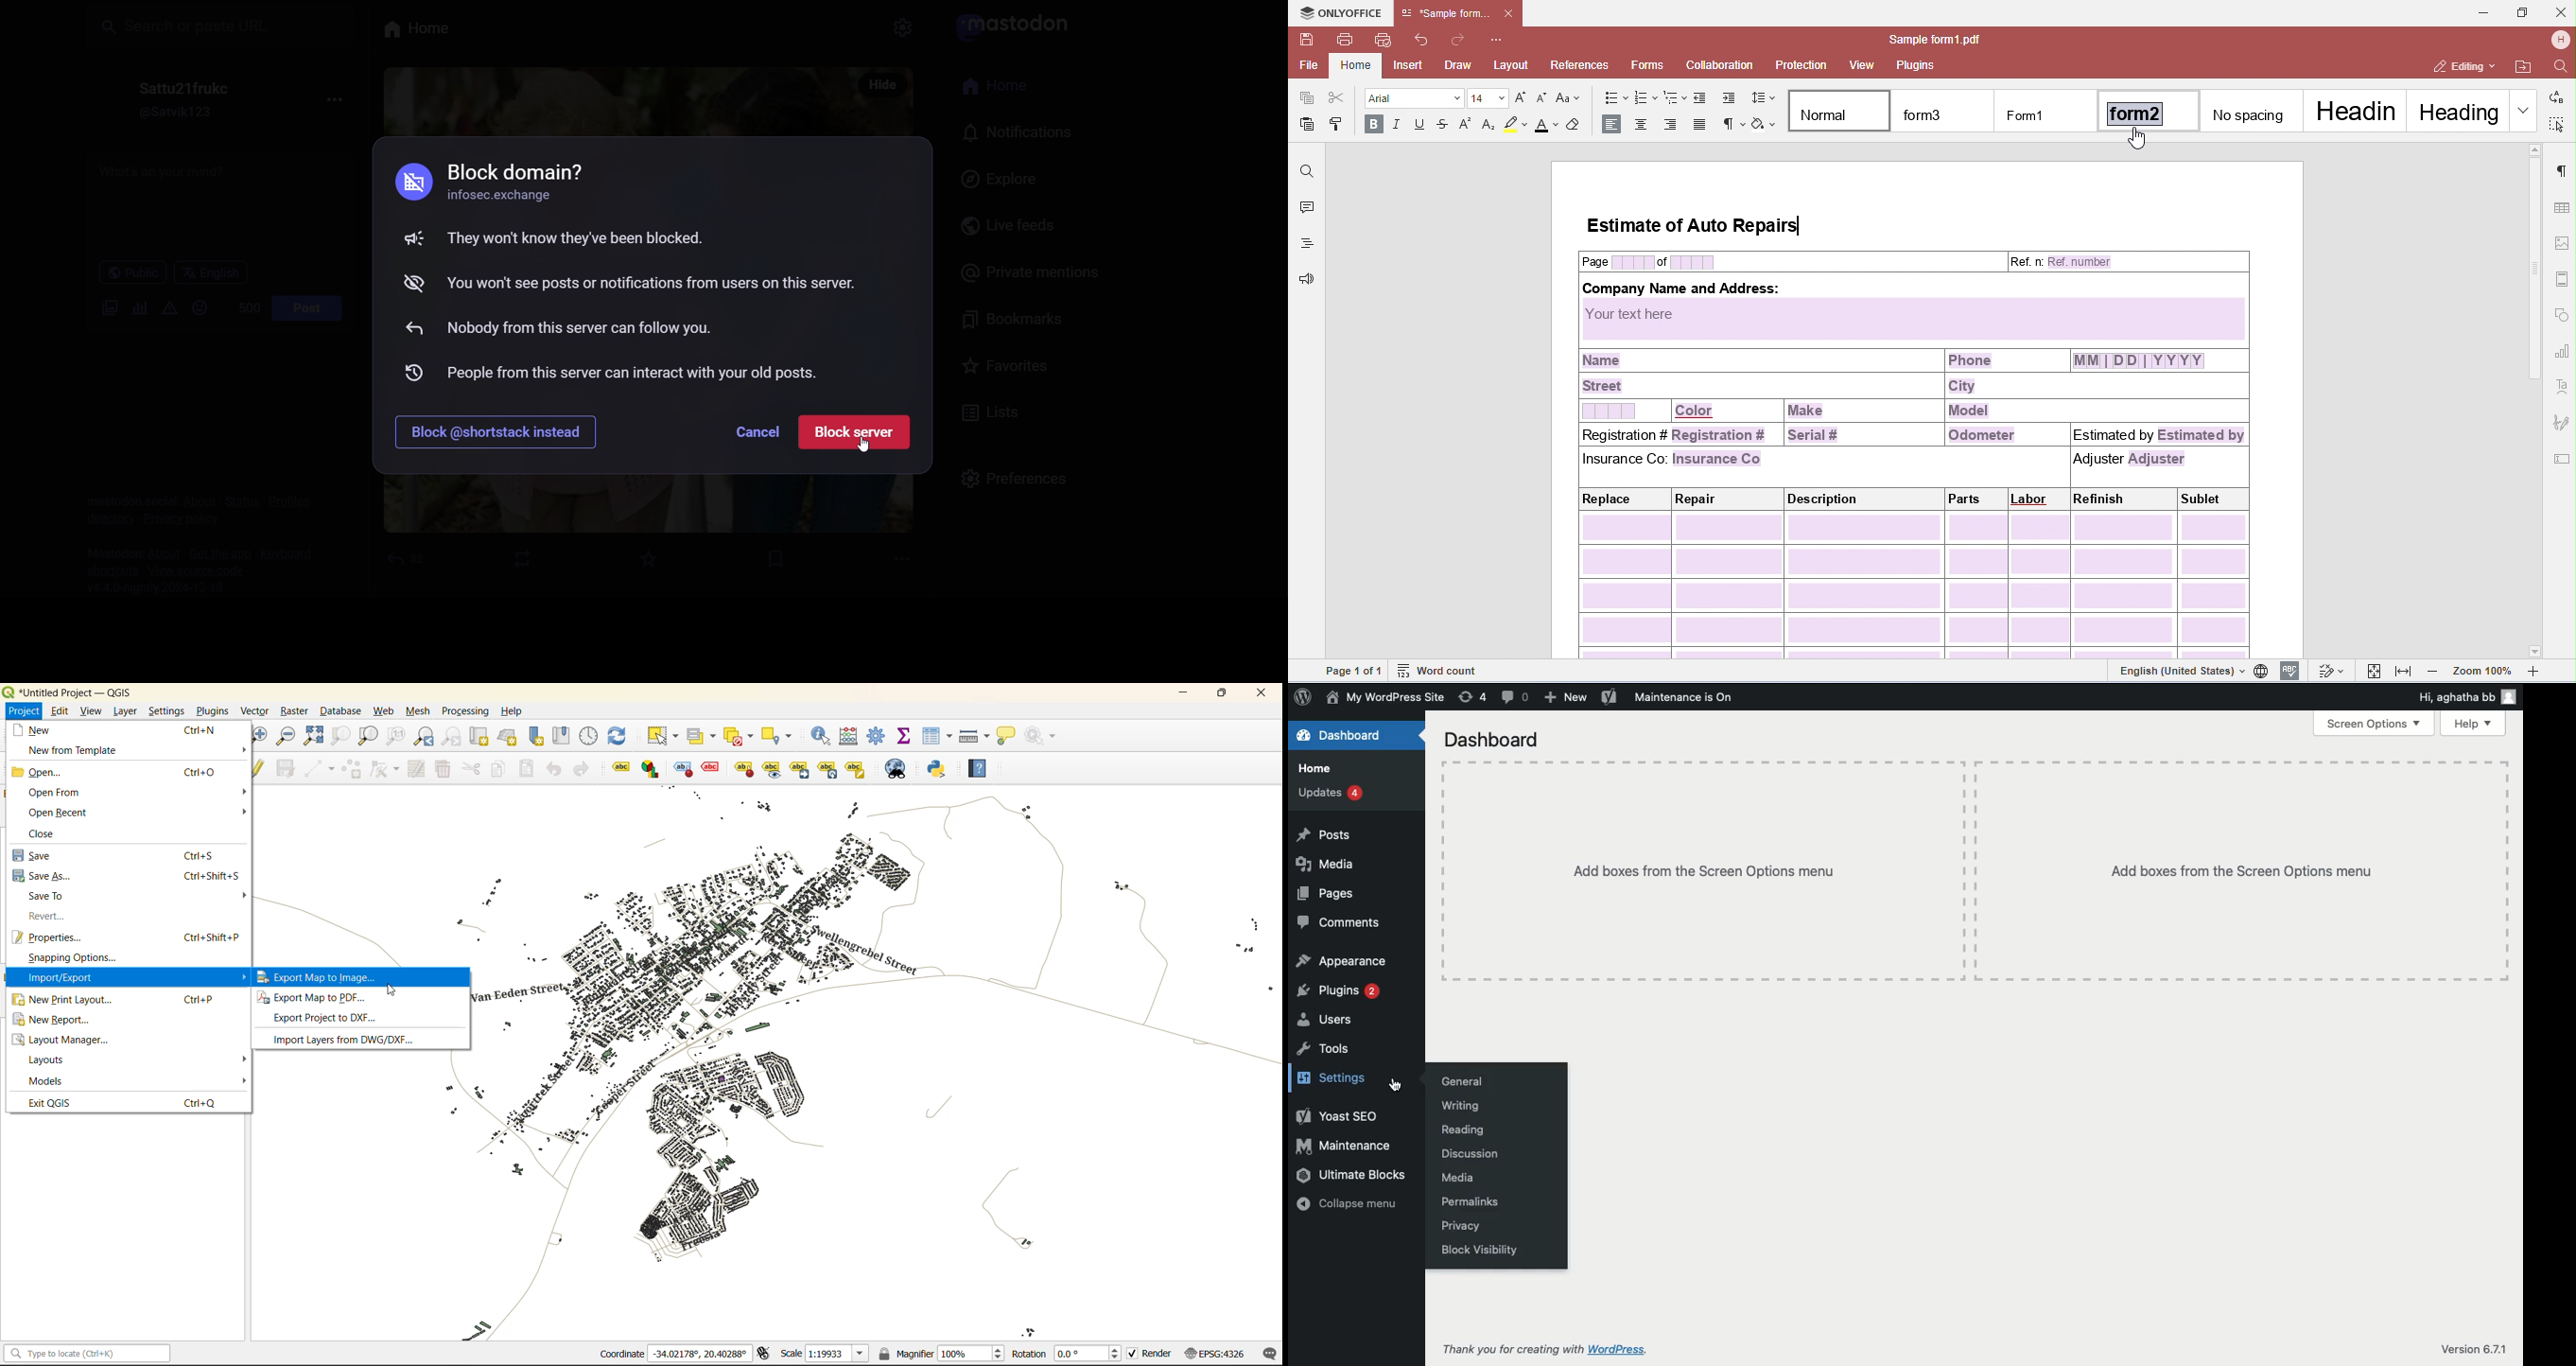 The width and height of the screenshot is (2576, 1372). Describe the element at coordinates (1347, 961) in the screenshot. I see `appearance ` at that location.